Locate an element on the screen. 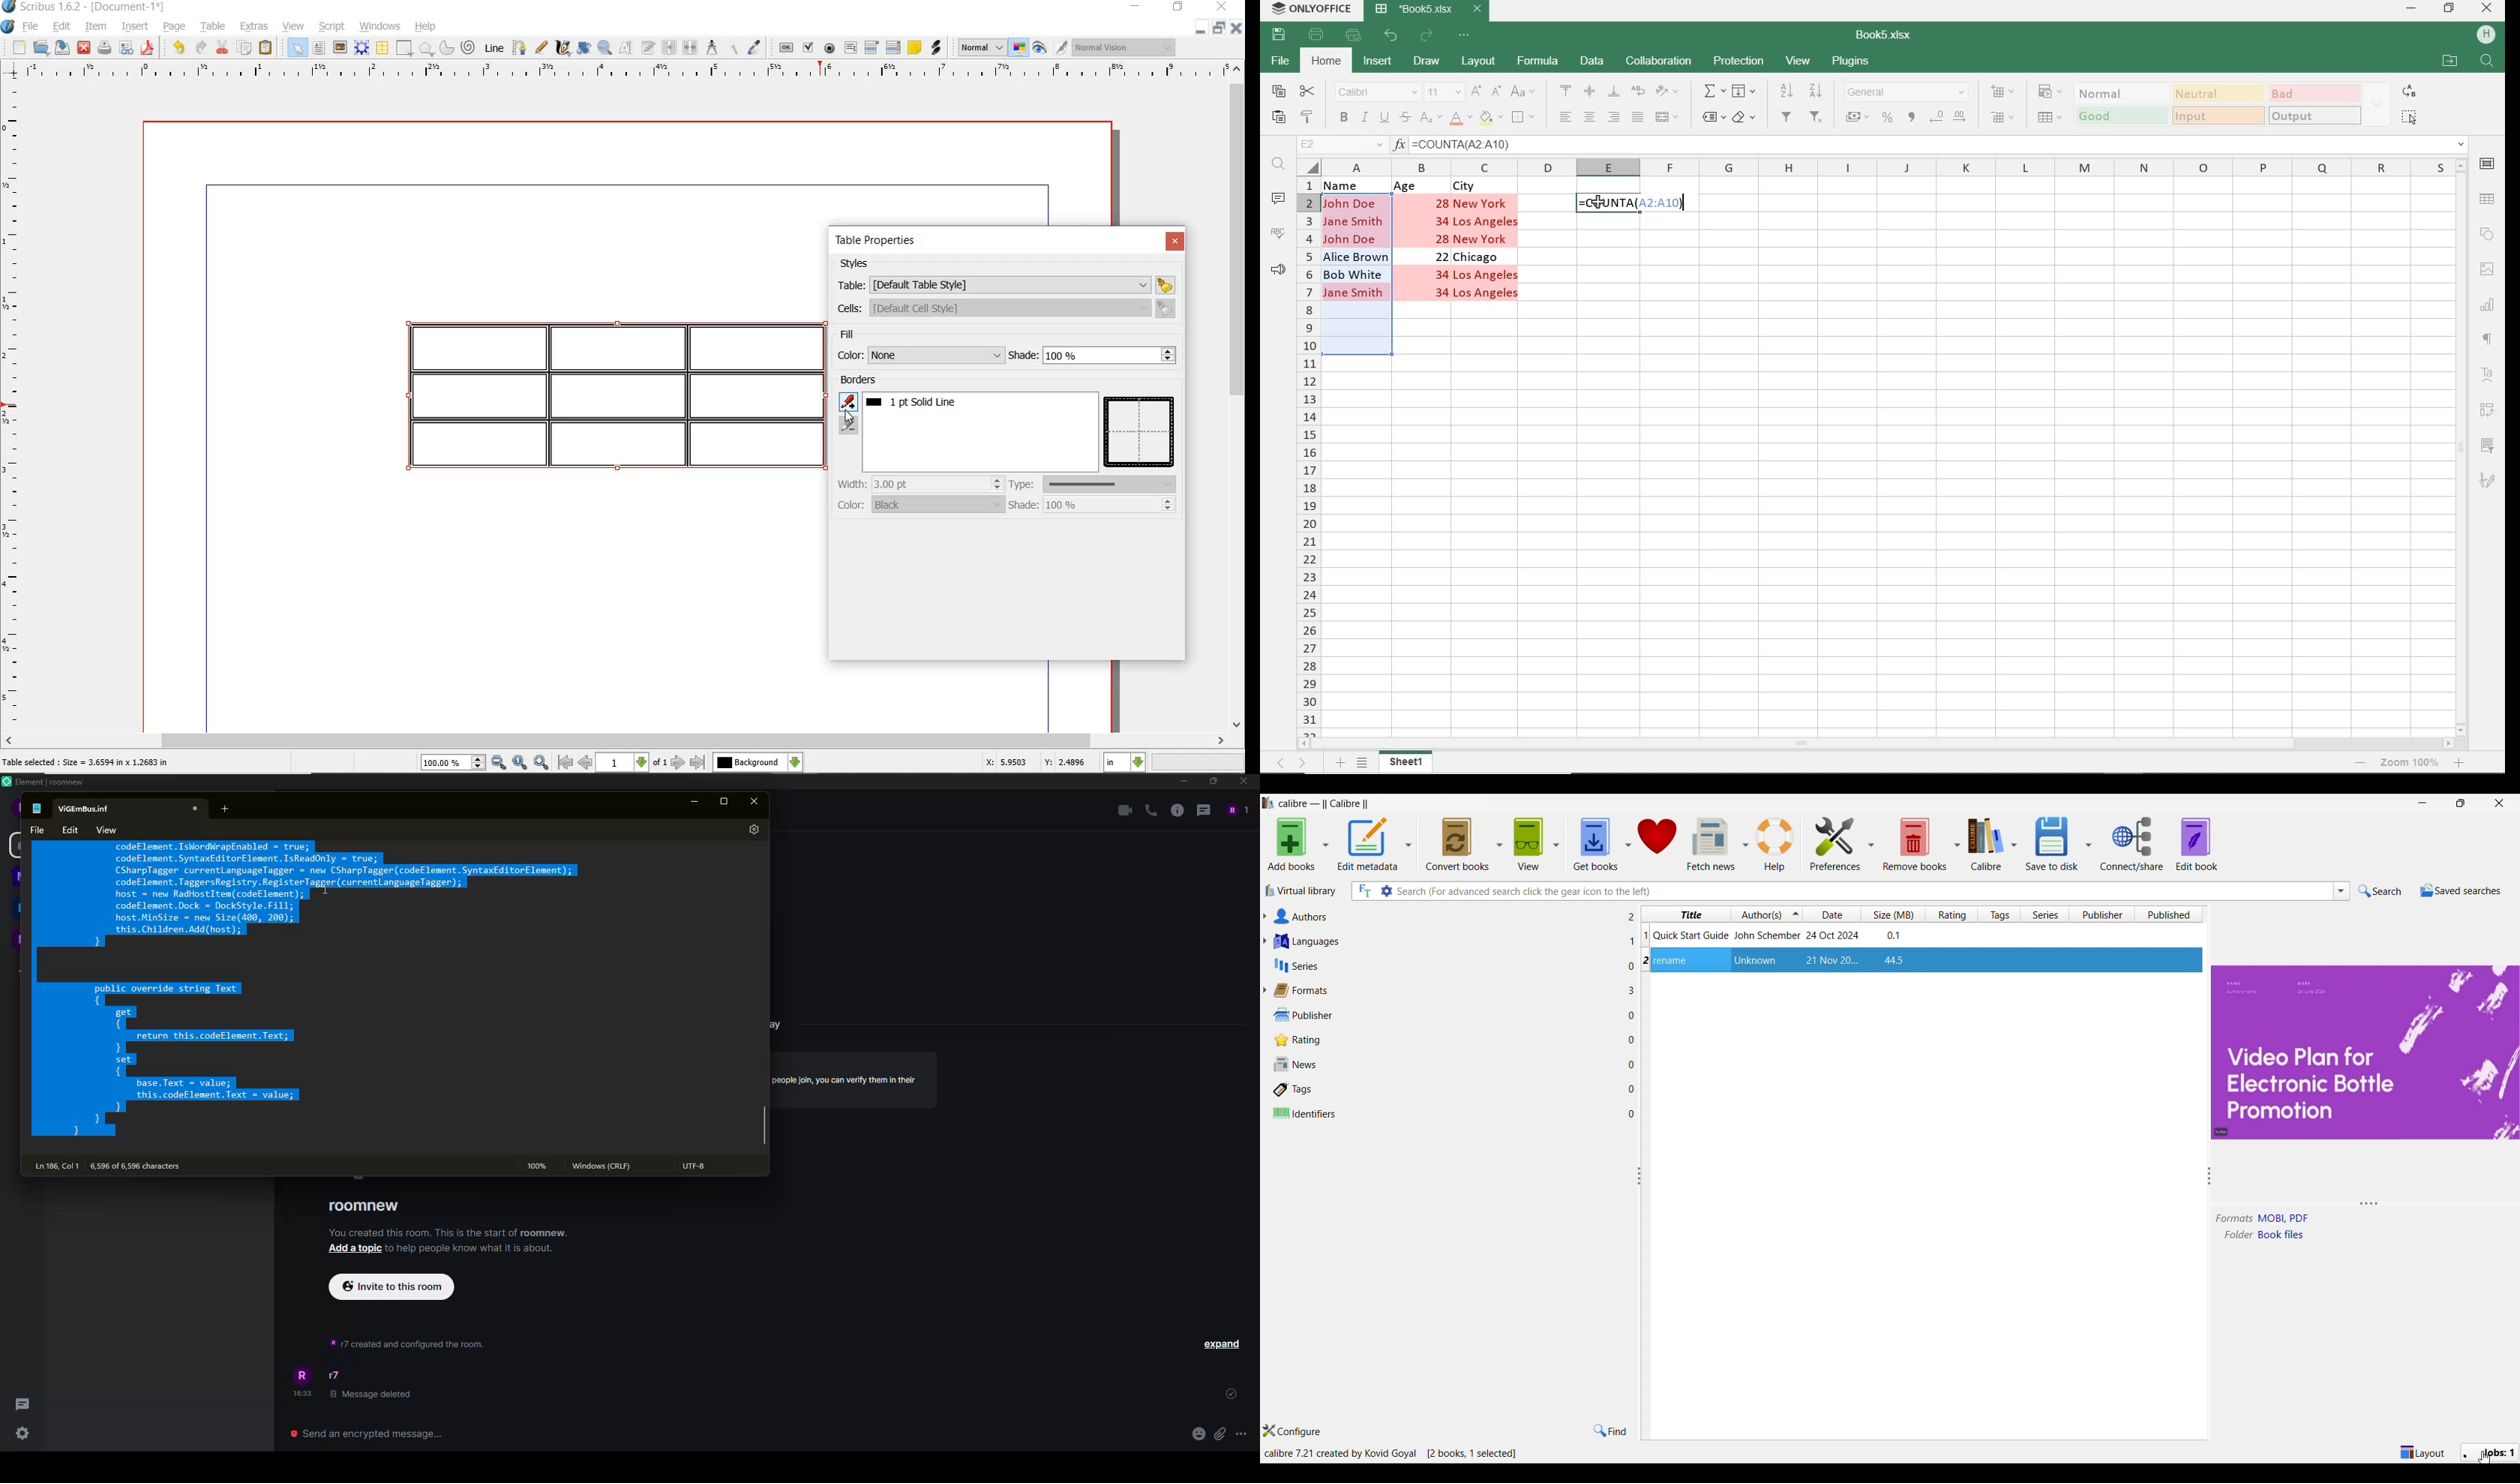 This screenshot has height=1484, width=2520. send encrypted message is located at coordinates (369, 1430).